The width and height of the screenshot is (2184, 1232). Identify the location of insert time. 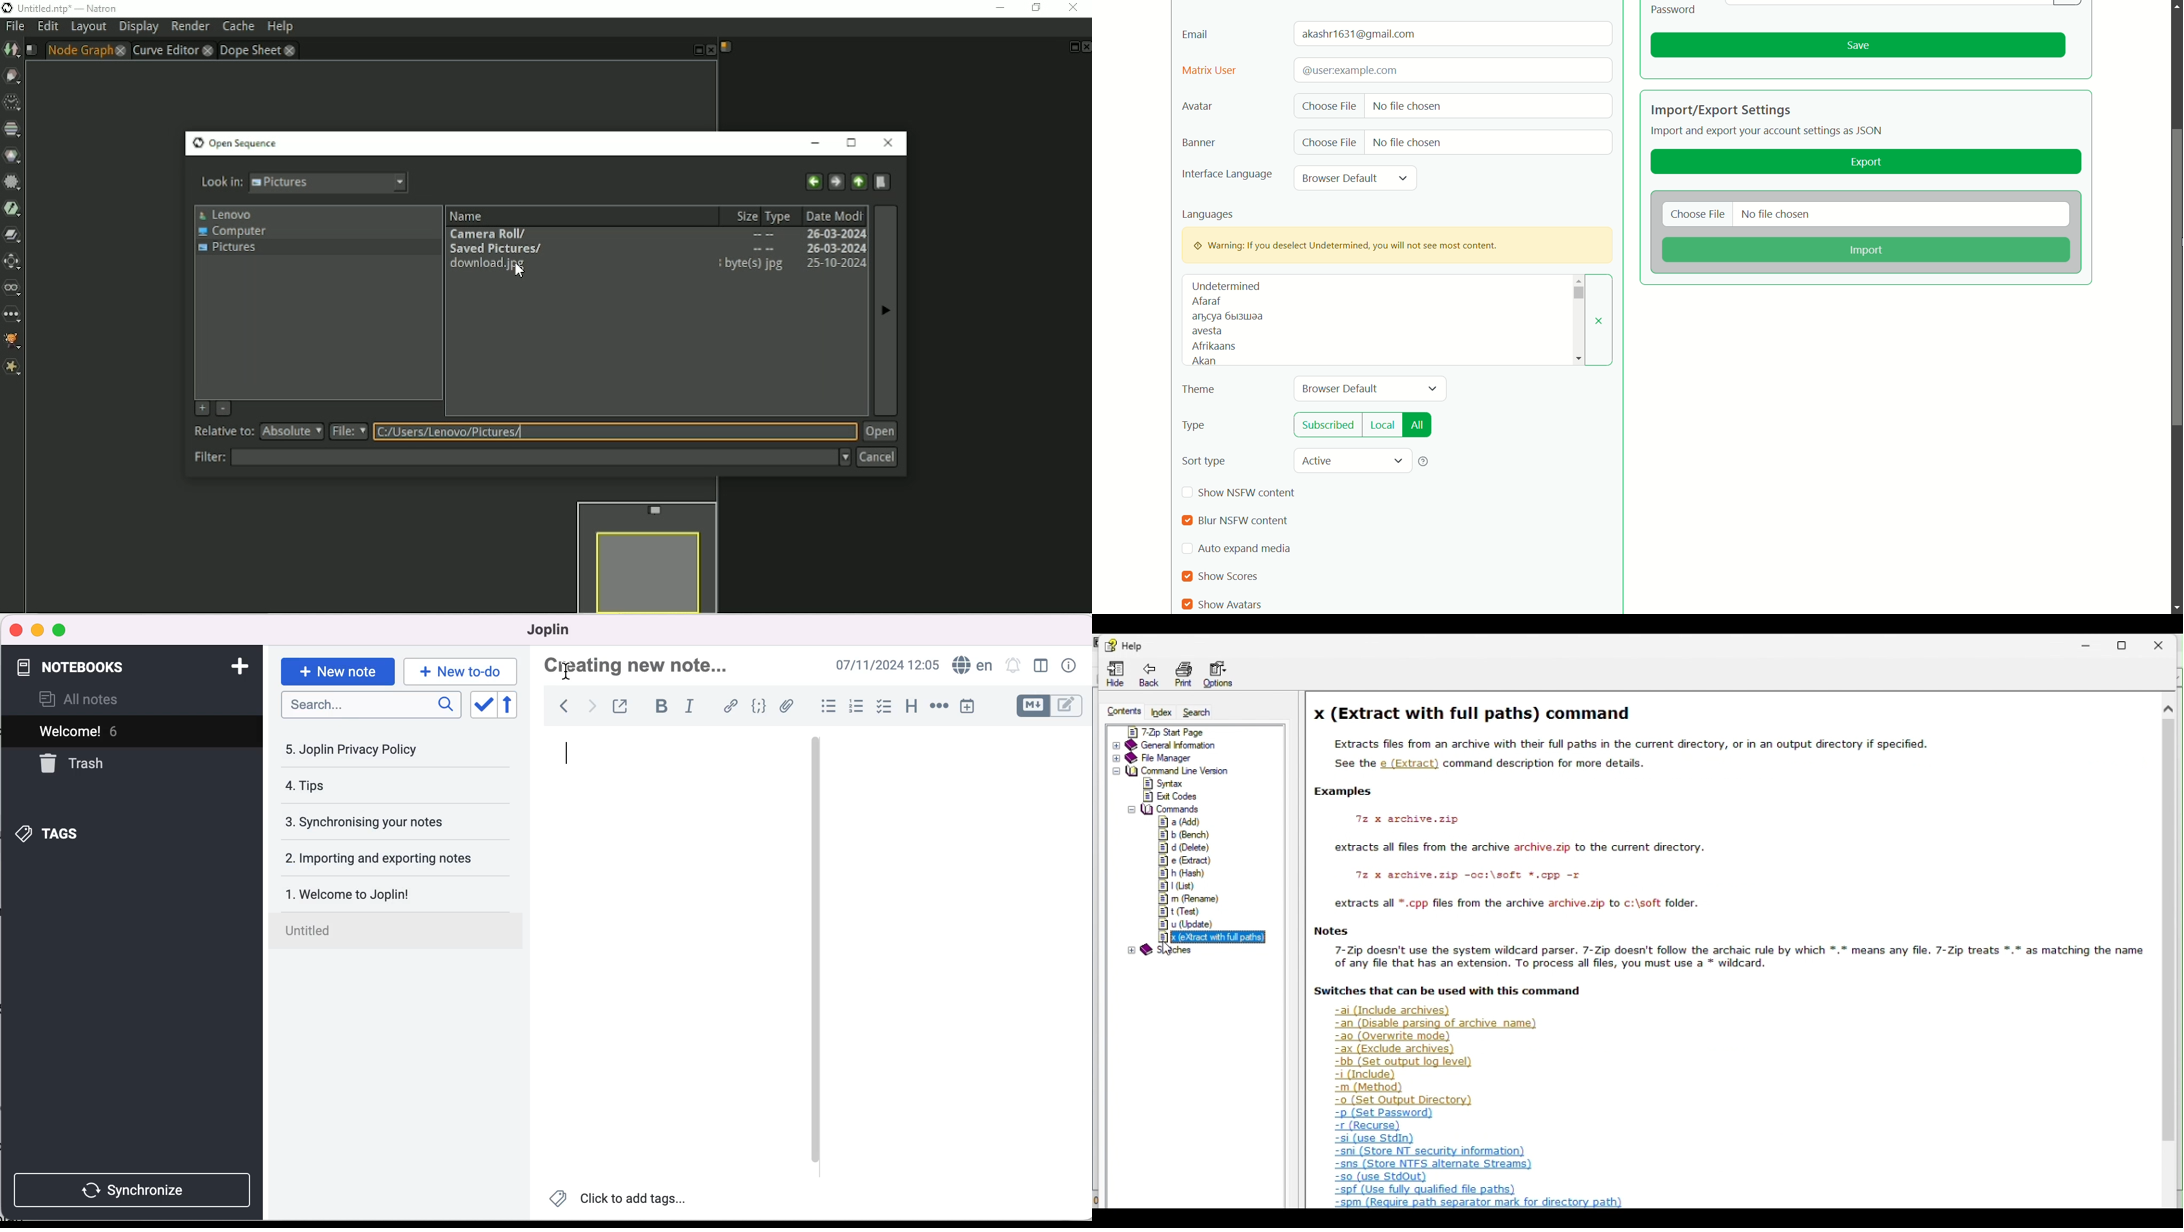
(968, 709).